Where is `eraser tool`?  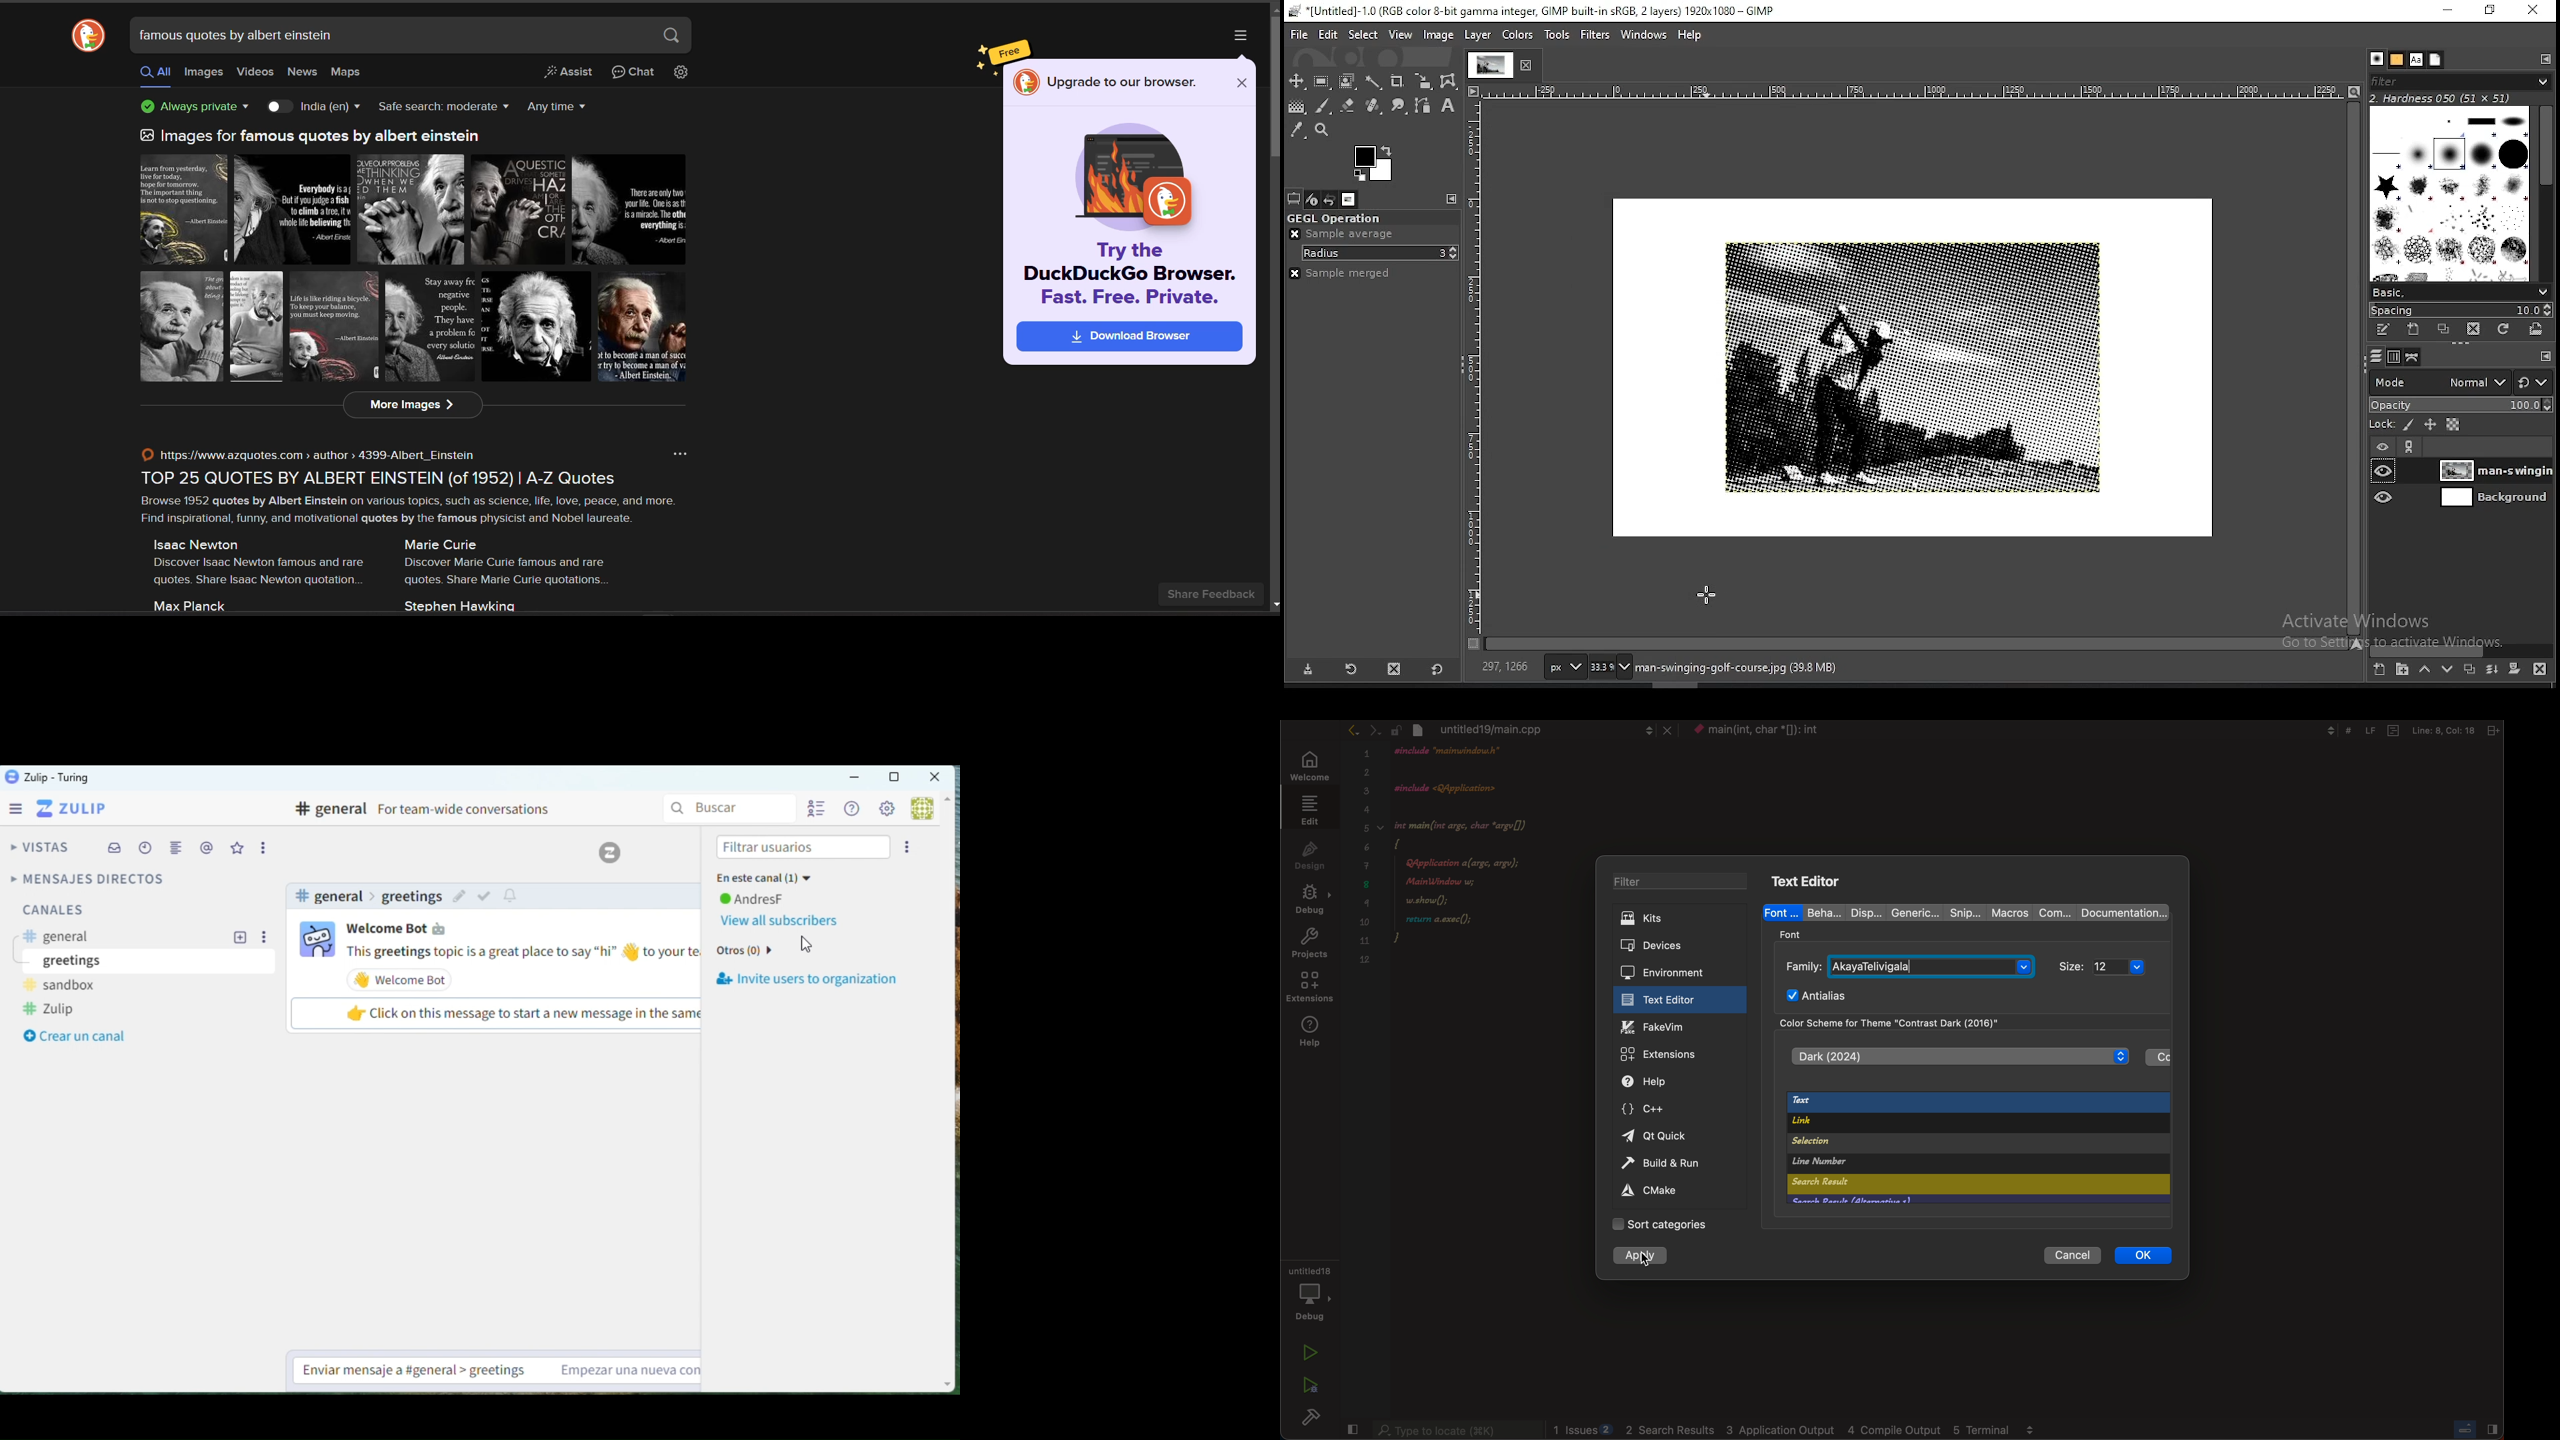 eraser tool is located at coordinates (1348, 107).